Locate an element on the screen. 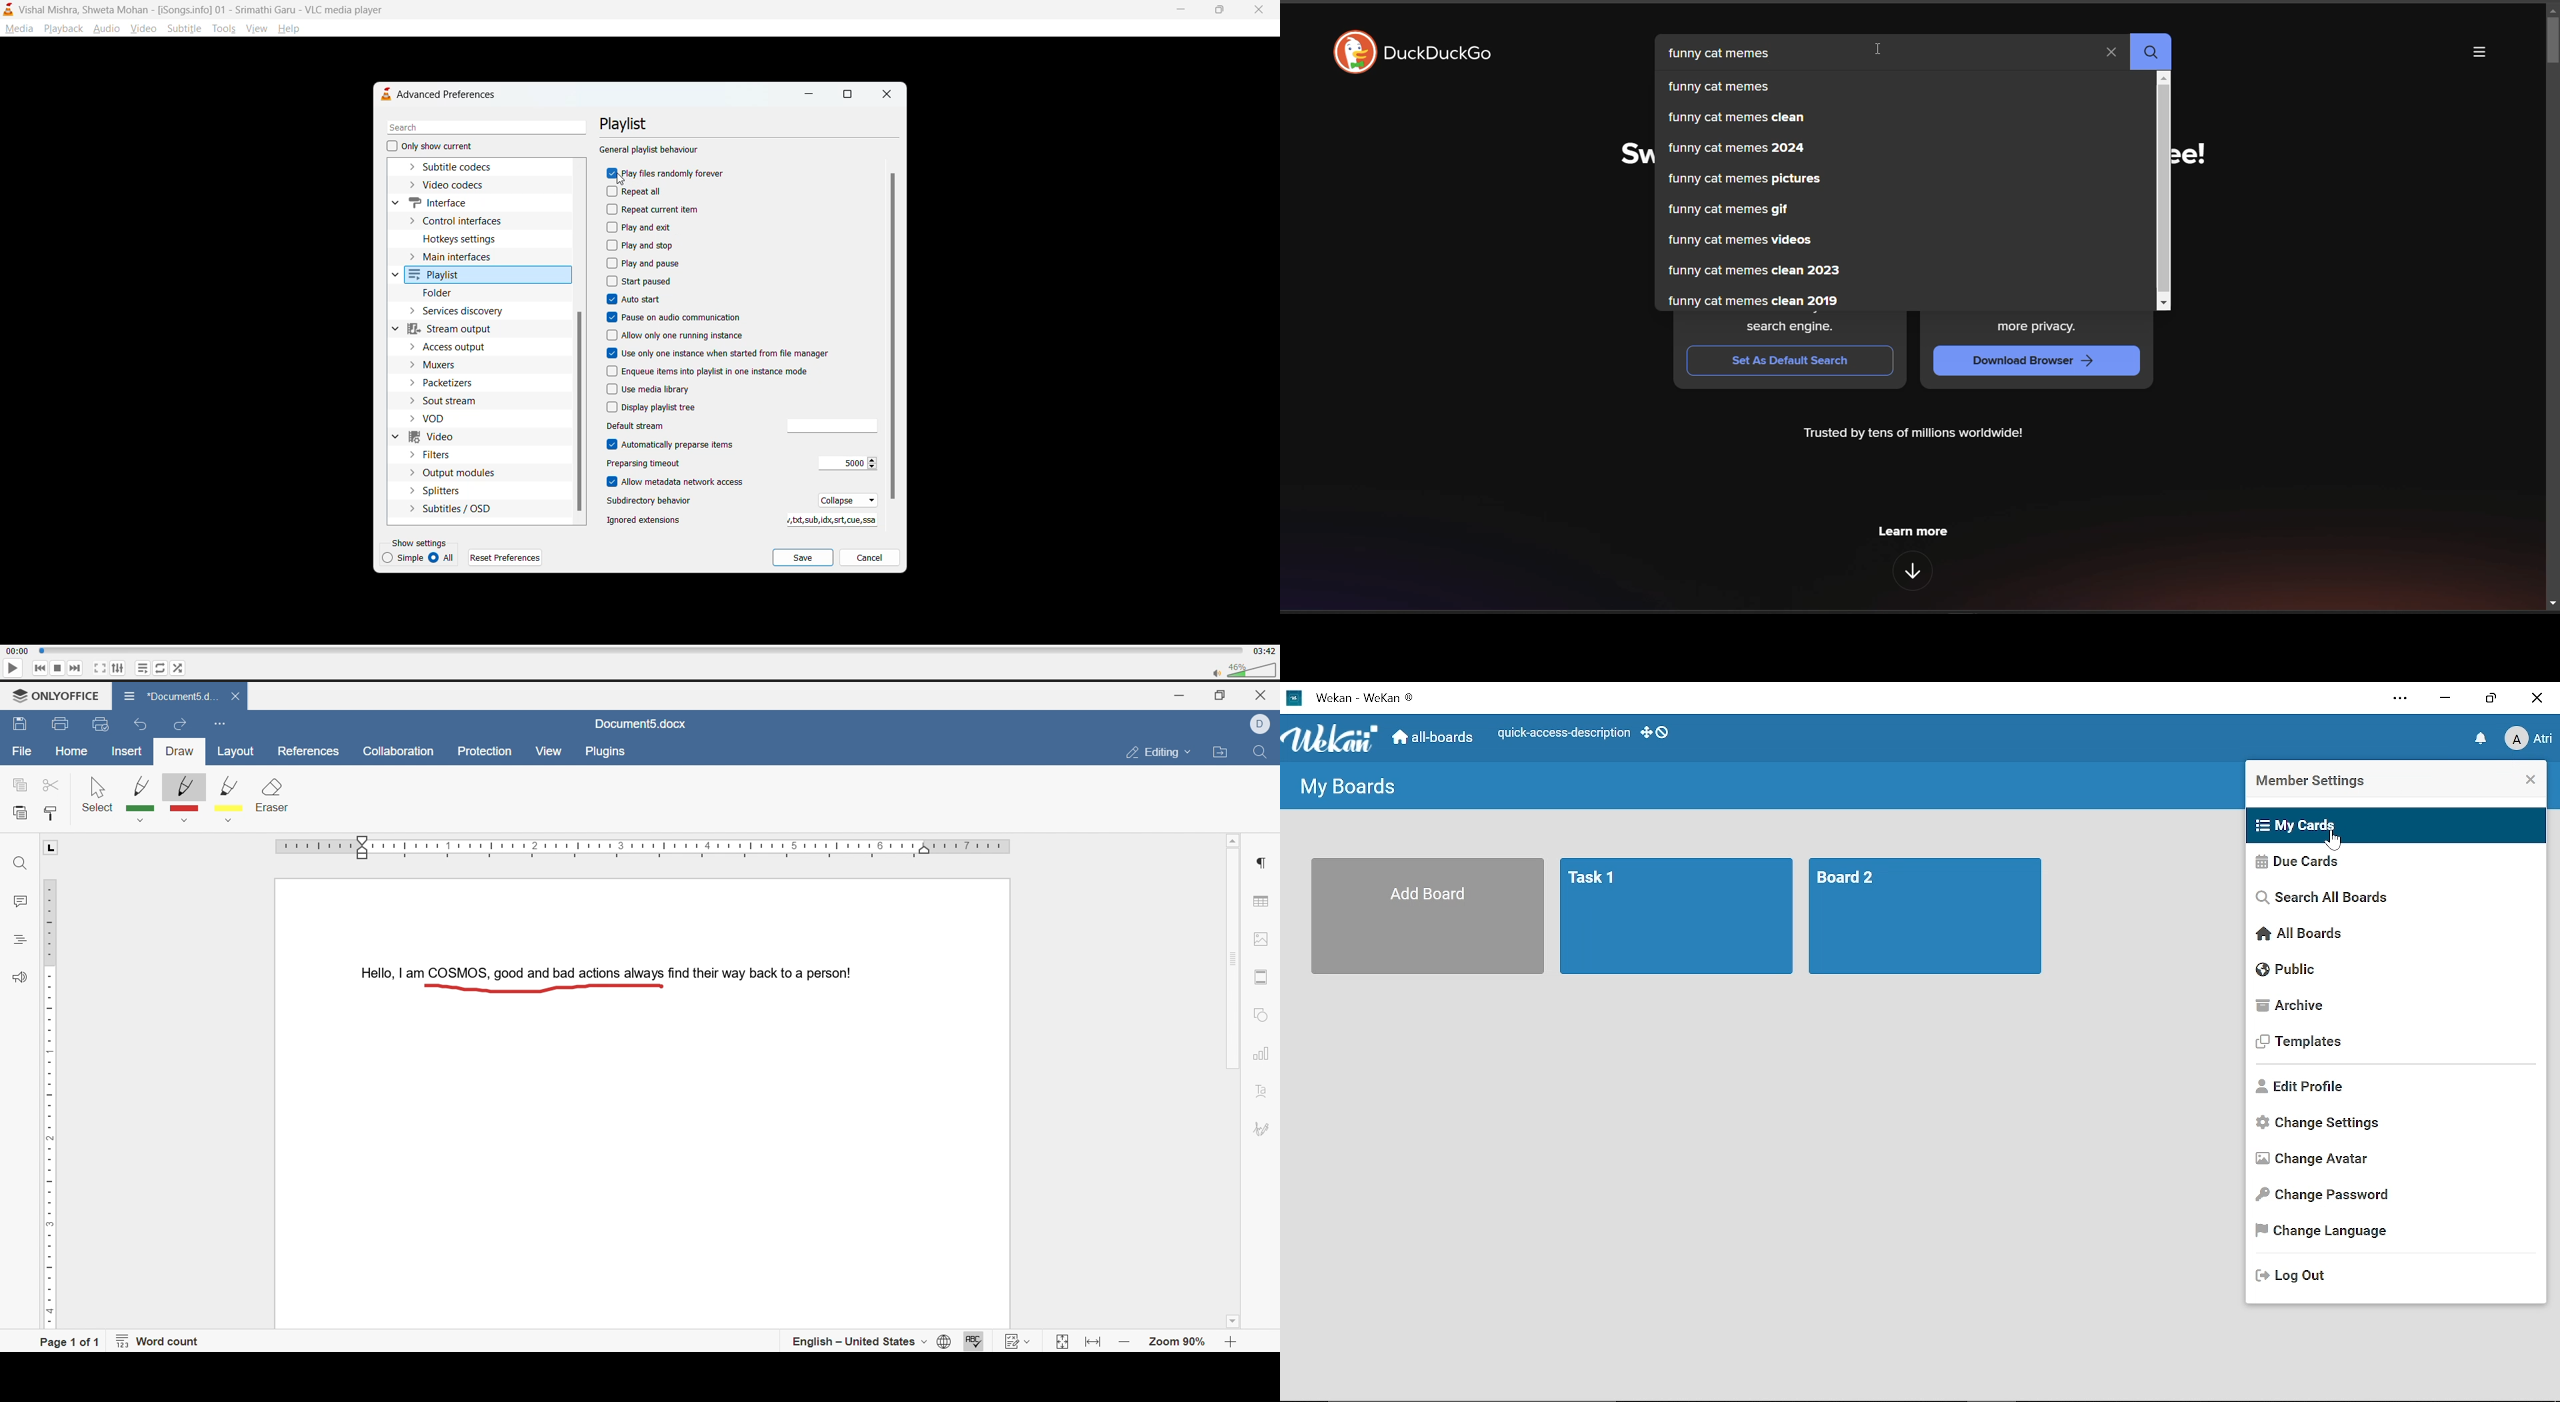 The width and height of the screenshot is (2576, 1428). display playlist tree is located at coordinates (653, 408).